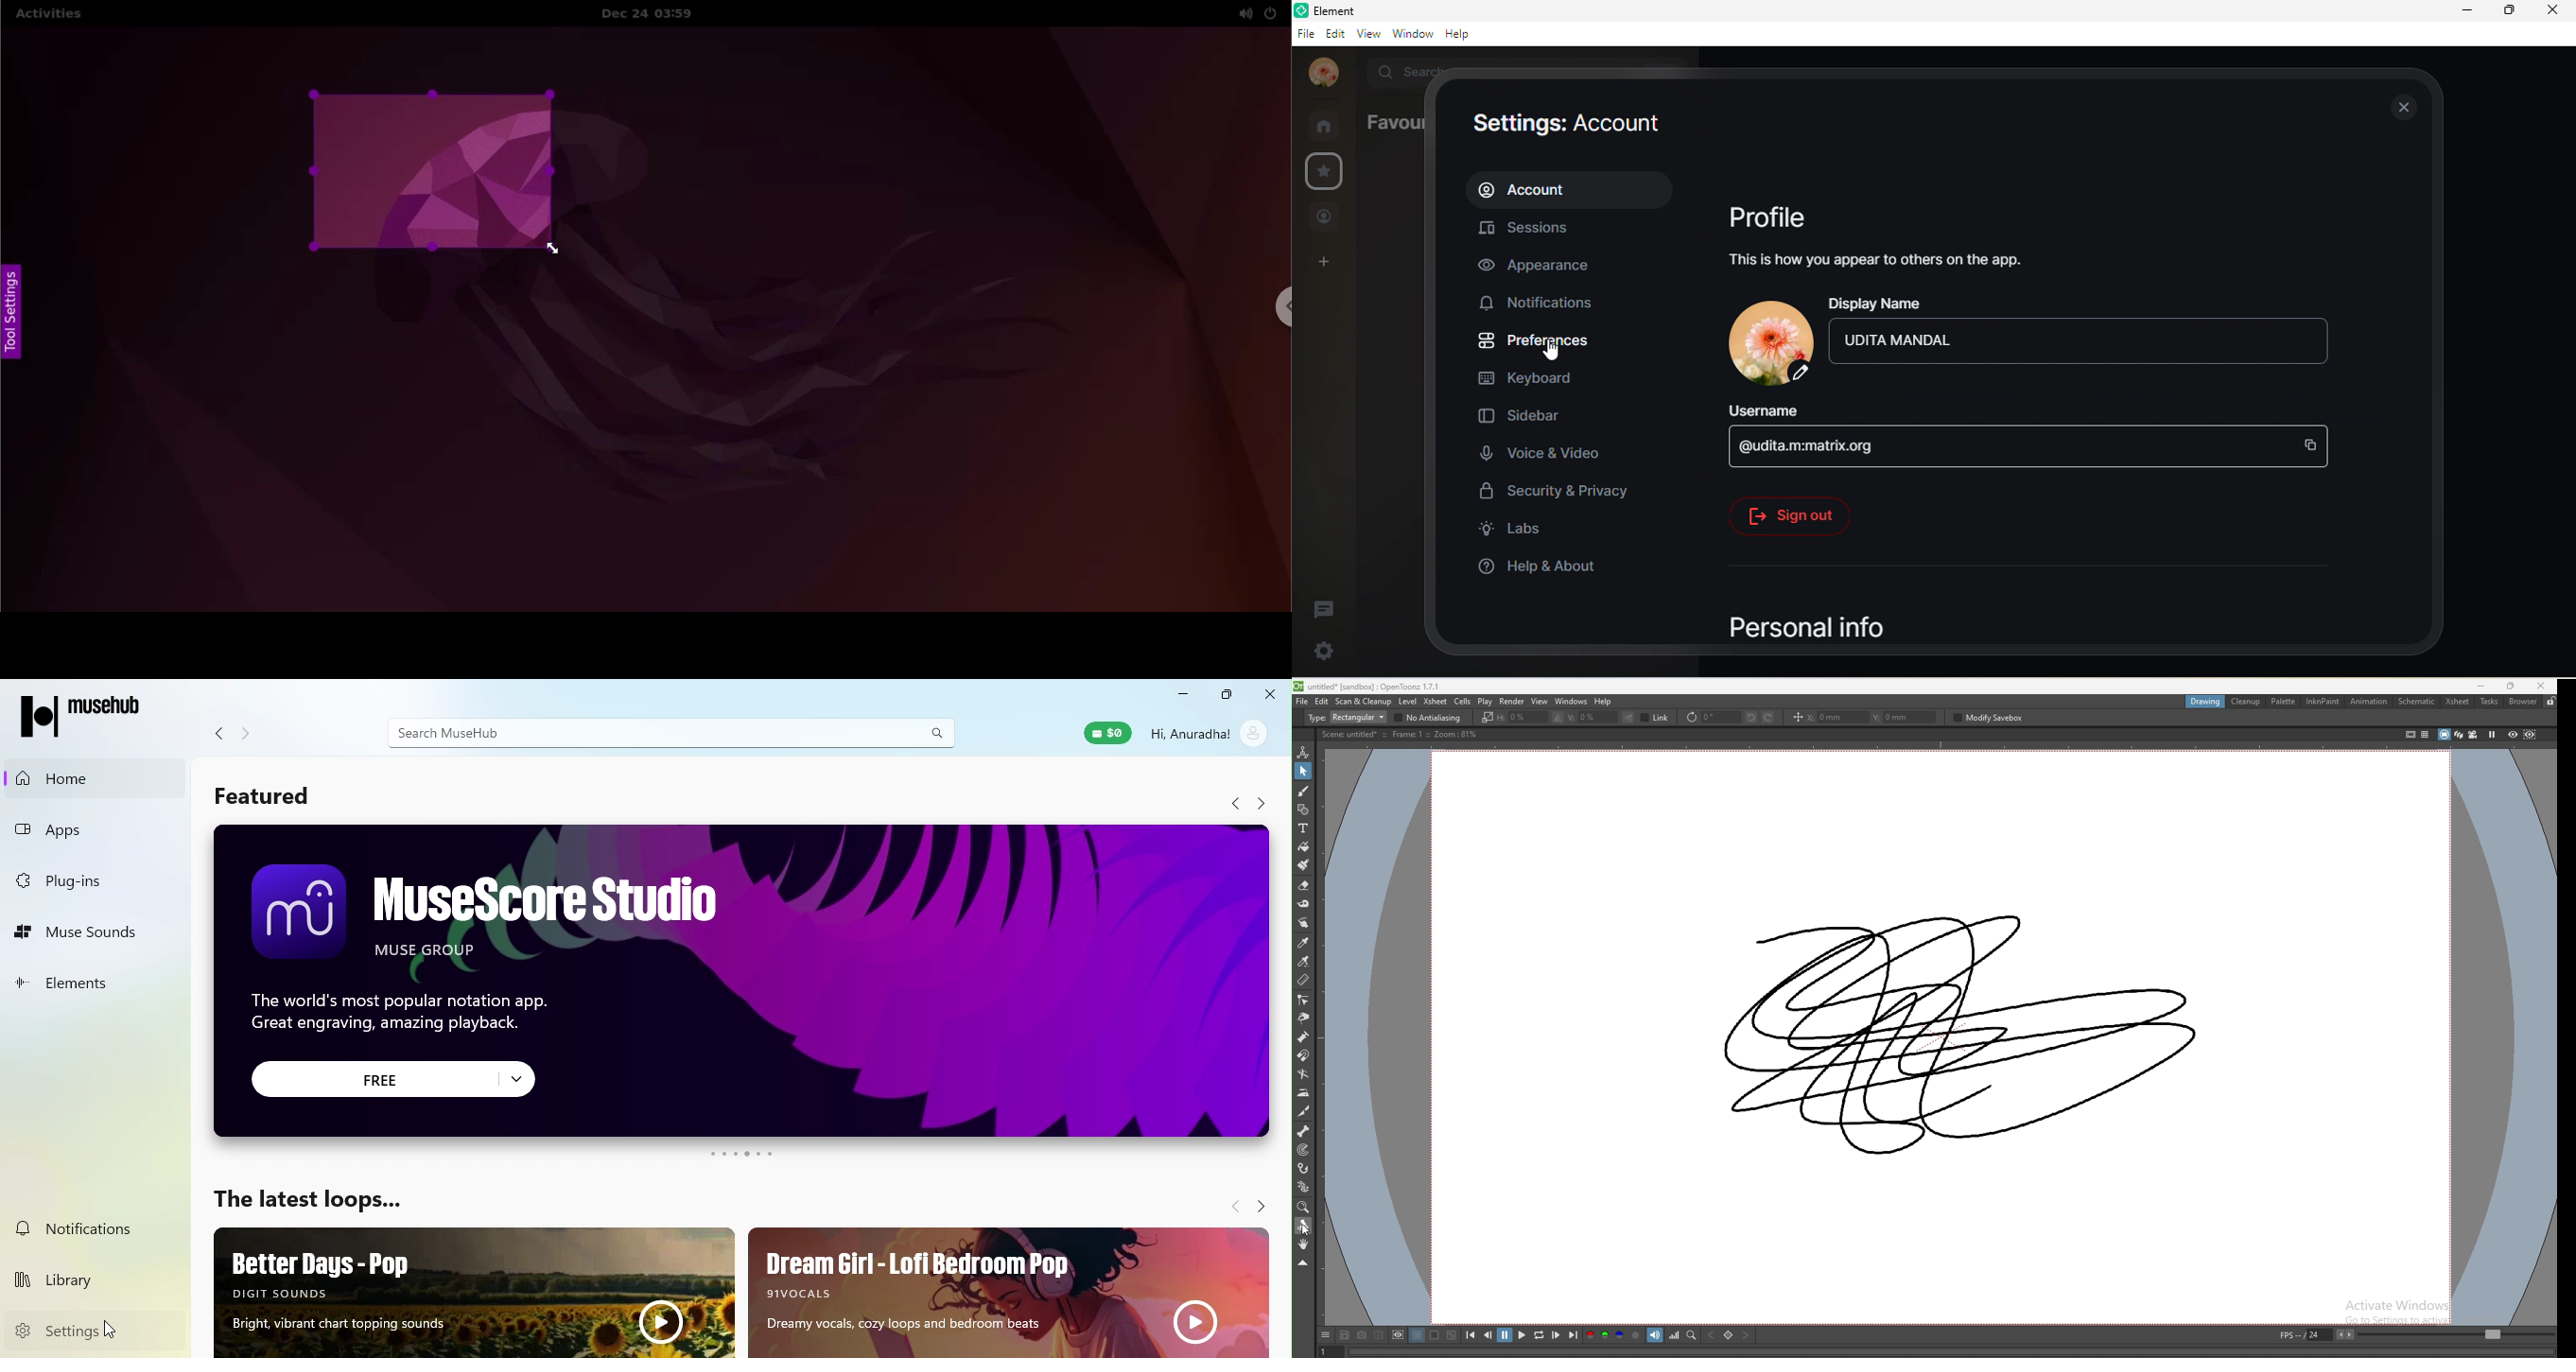  Describe the element at coordinates (1557, 352) in the screenshot. I see `cursor movement` at that location.